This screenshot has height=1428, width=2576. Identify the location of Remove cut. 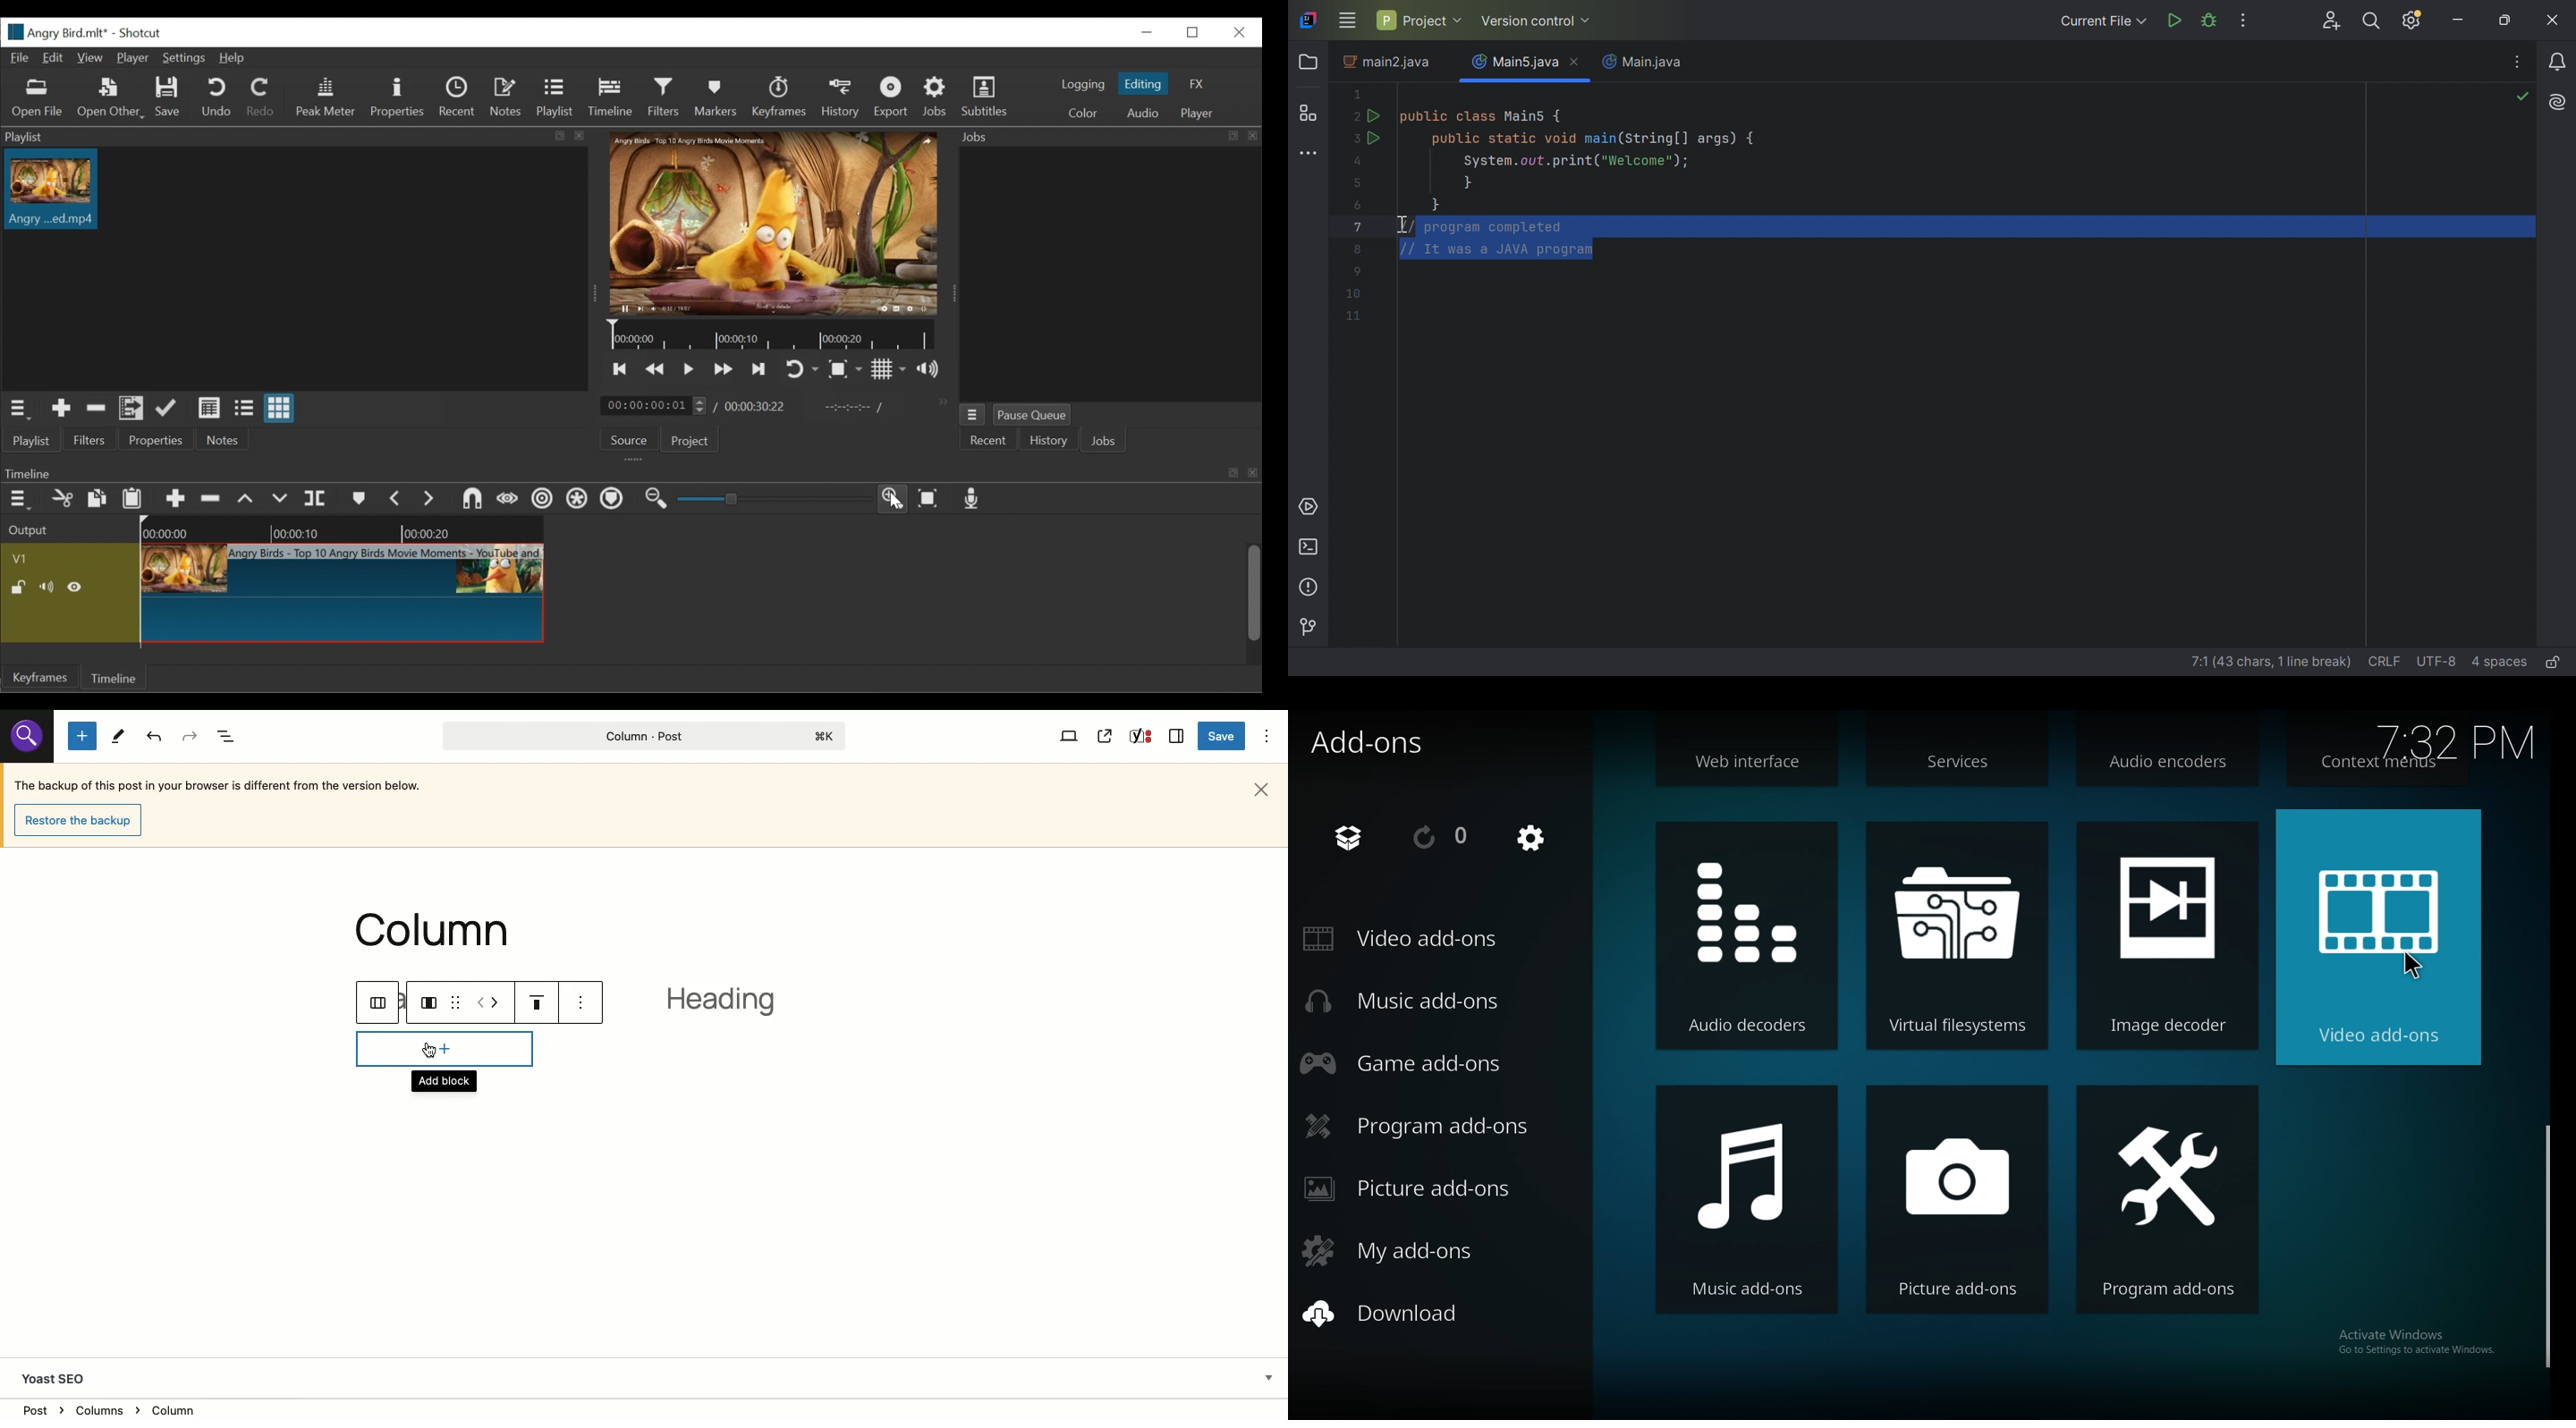
(97, 411).